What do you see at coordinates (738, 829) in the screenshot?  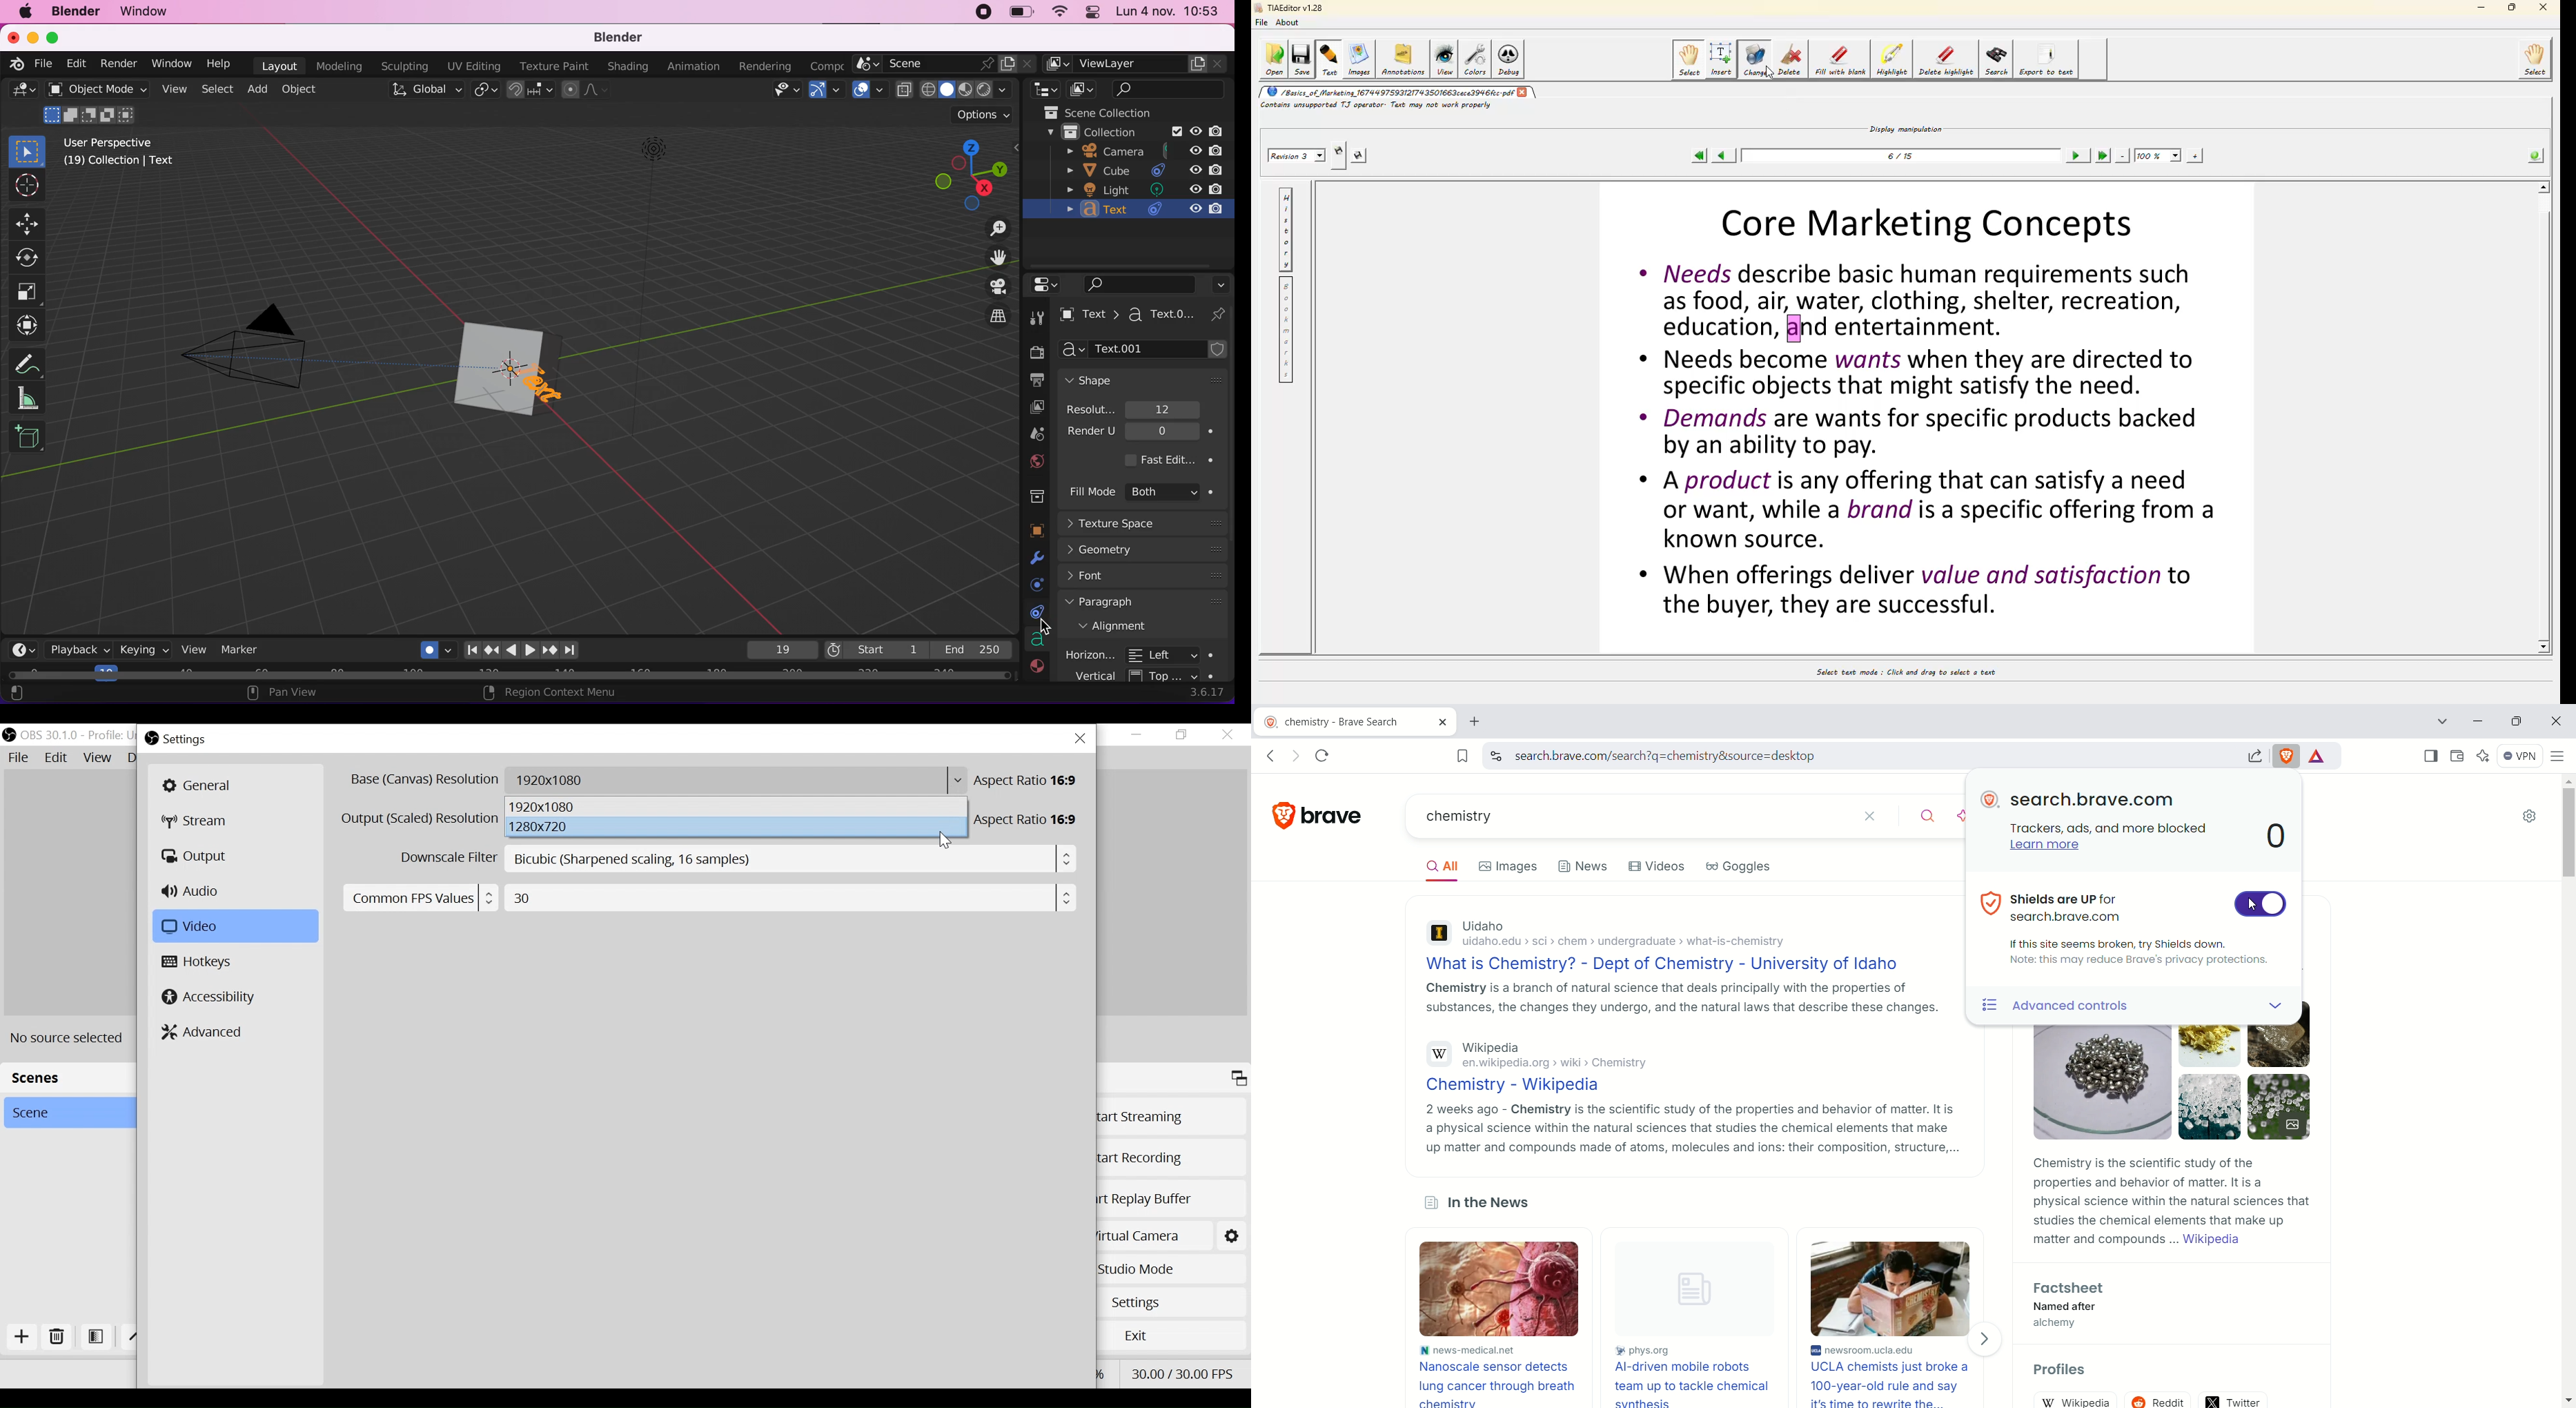 I see `1280*720` at bounding box center [738, 829].